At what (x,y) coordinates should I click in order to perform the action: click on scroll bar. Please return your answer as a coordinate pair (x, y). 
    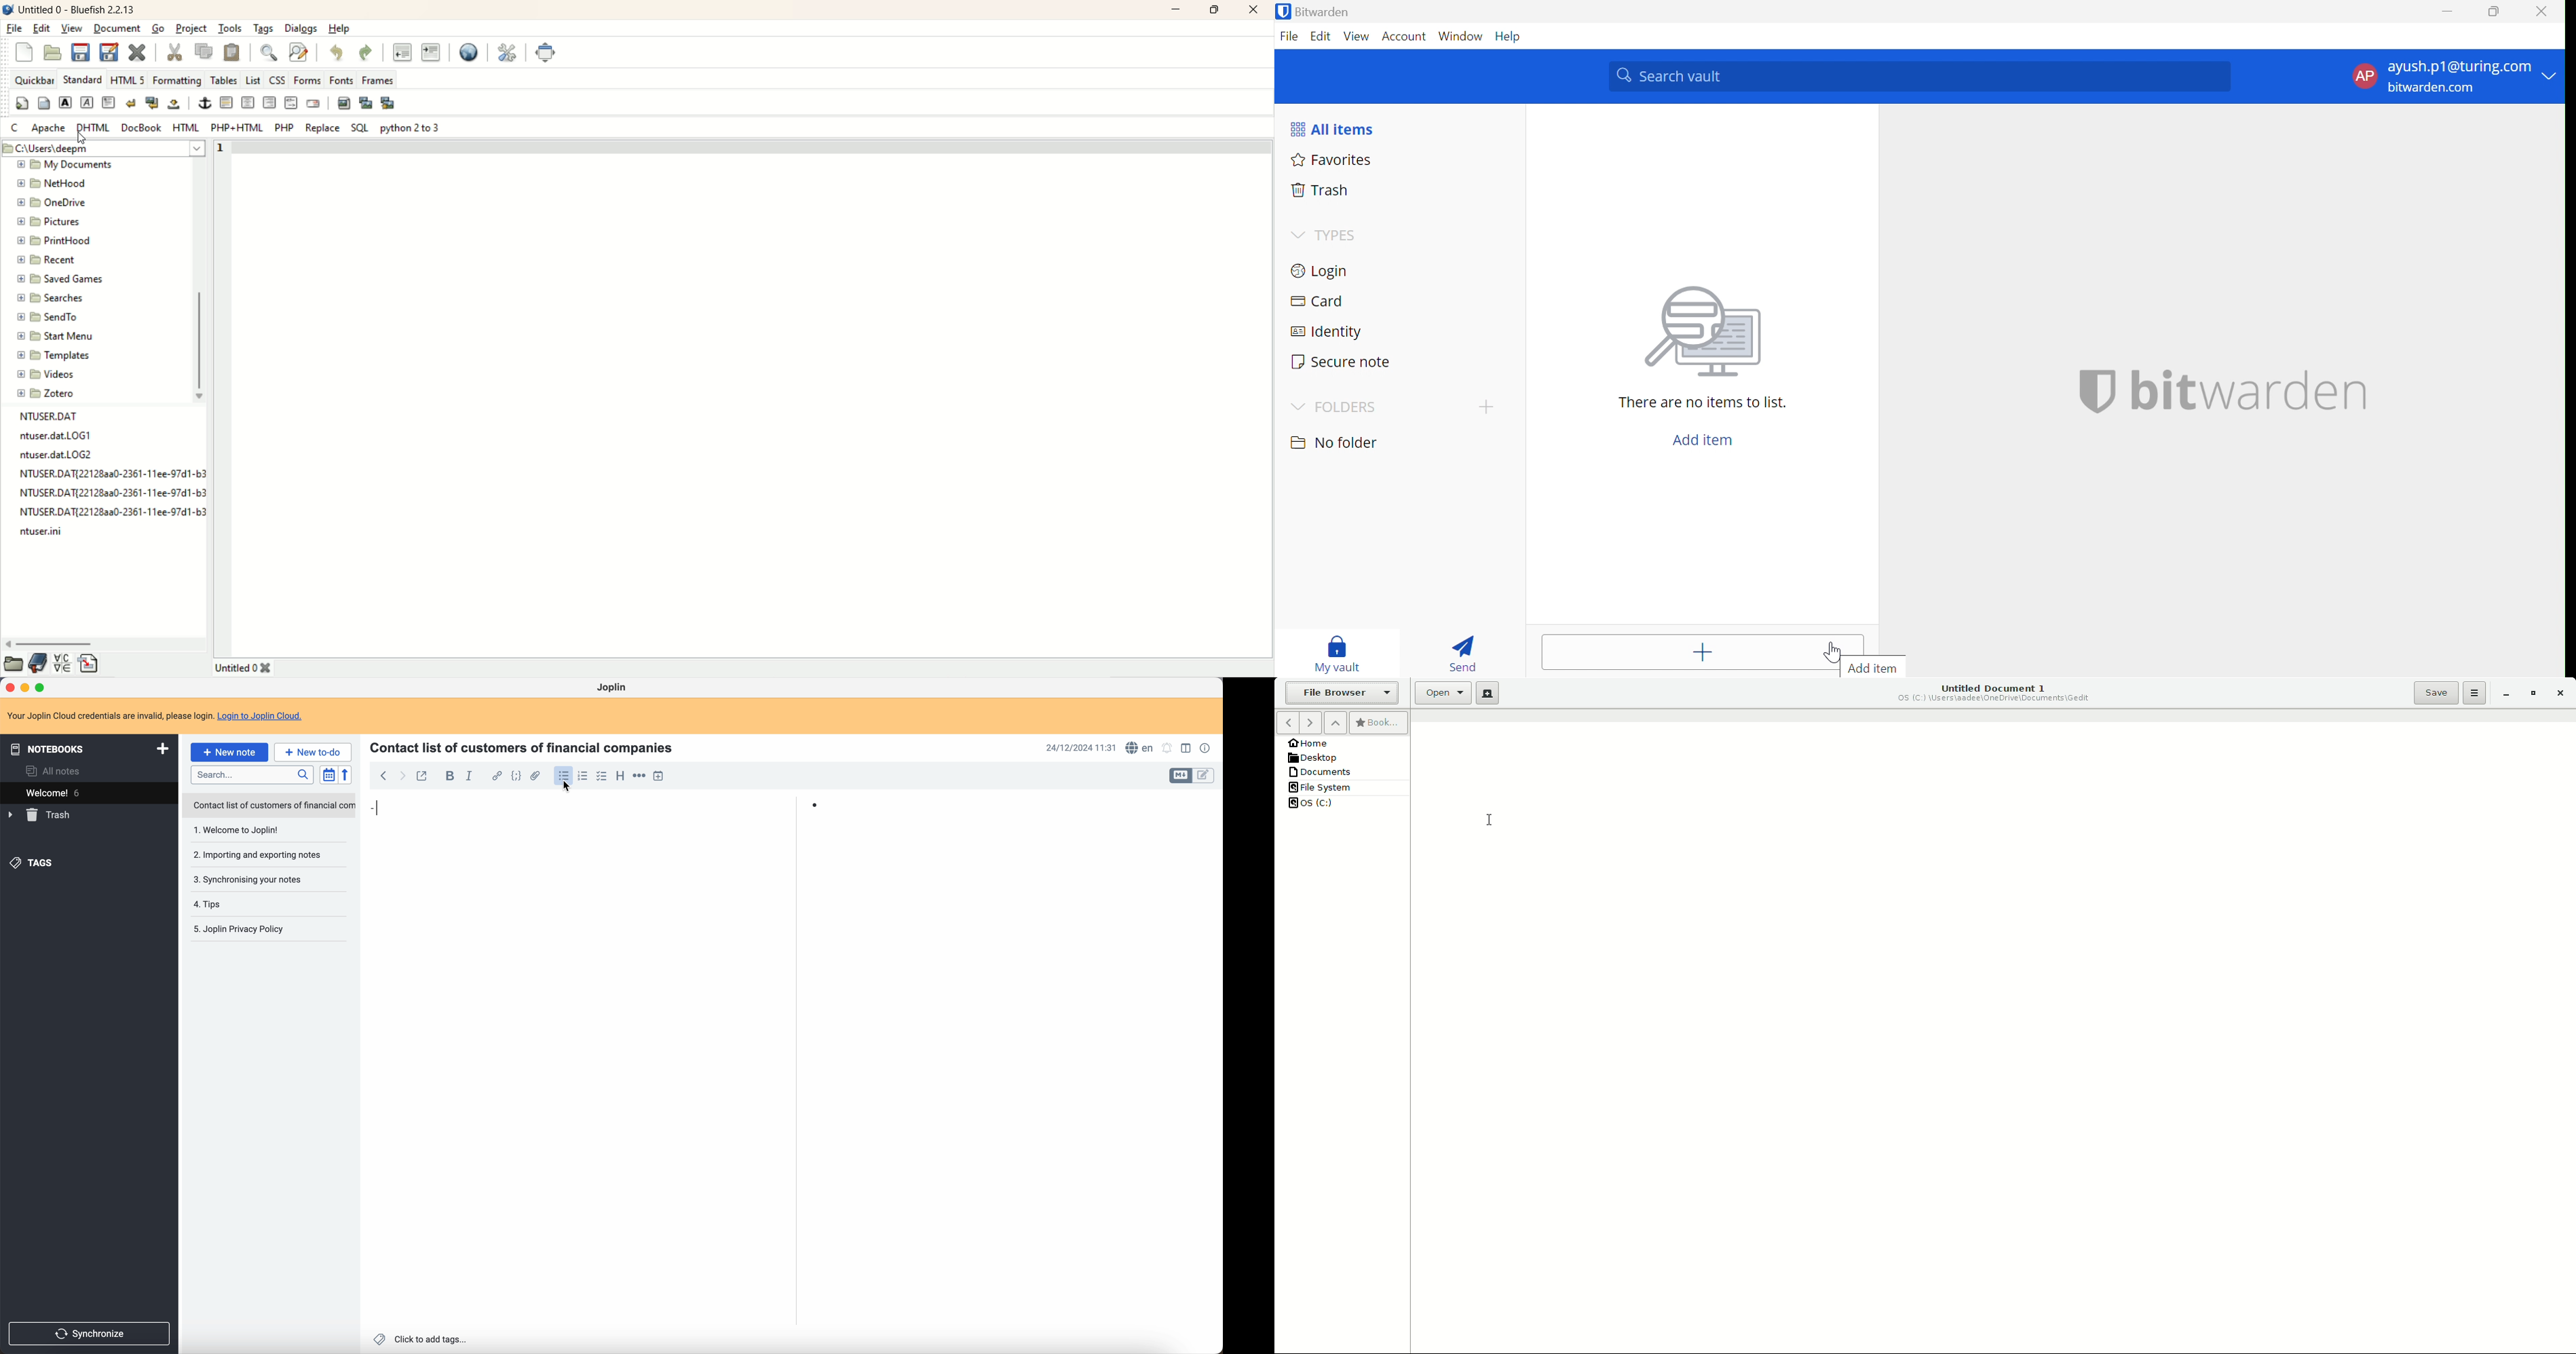
    Looking at the image, I should click on (1216, 890).